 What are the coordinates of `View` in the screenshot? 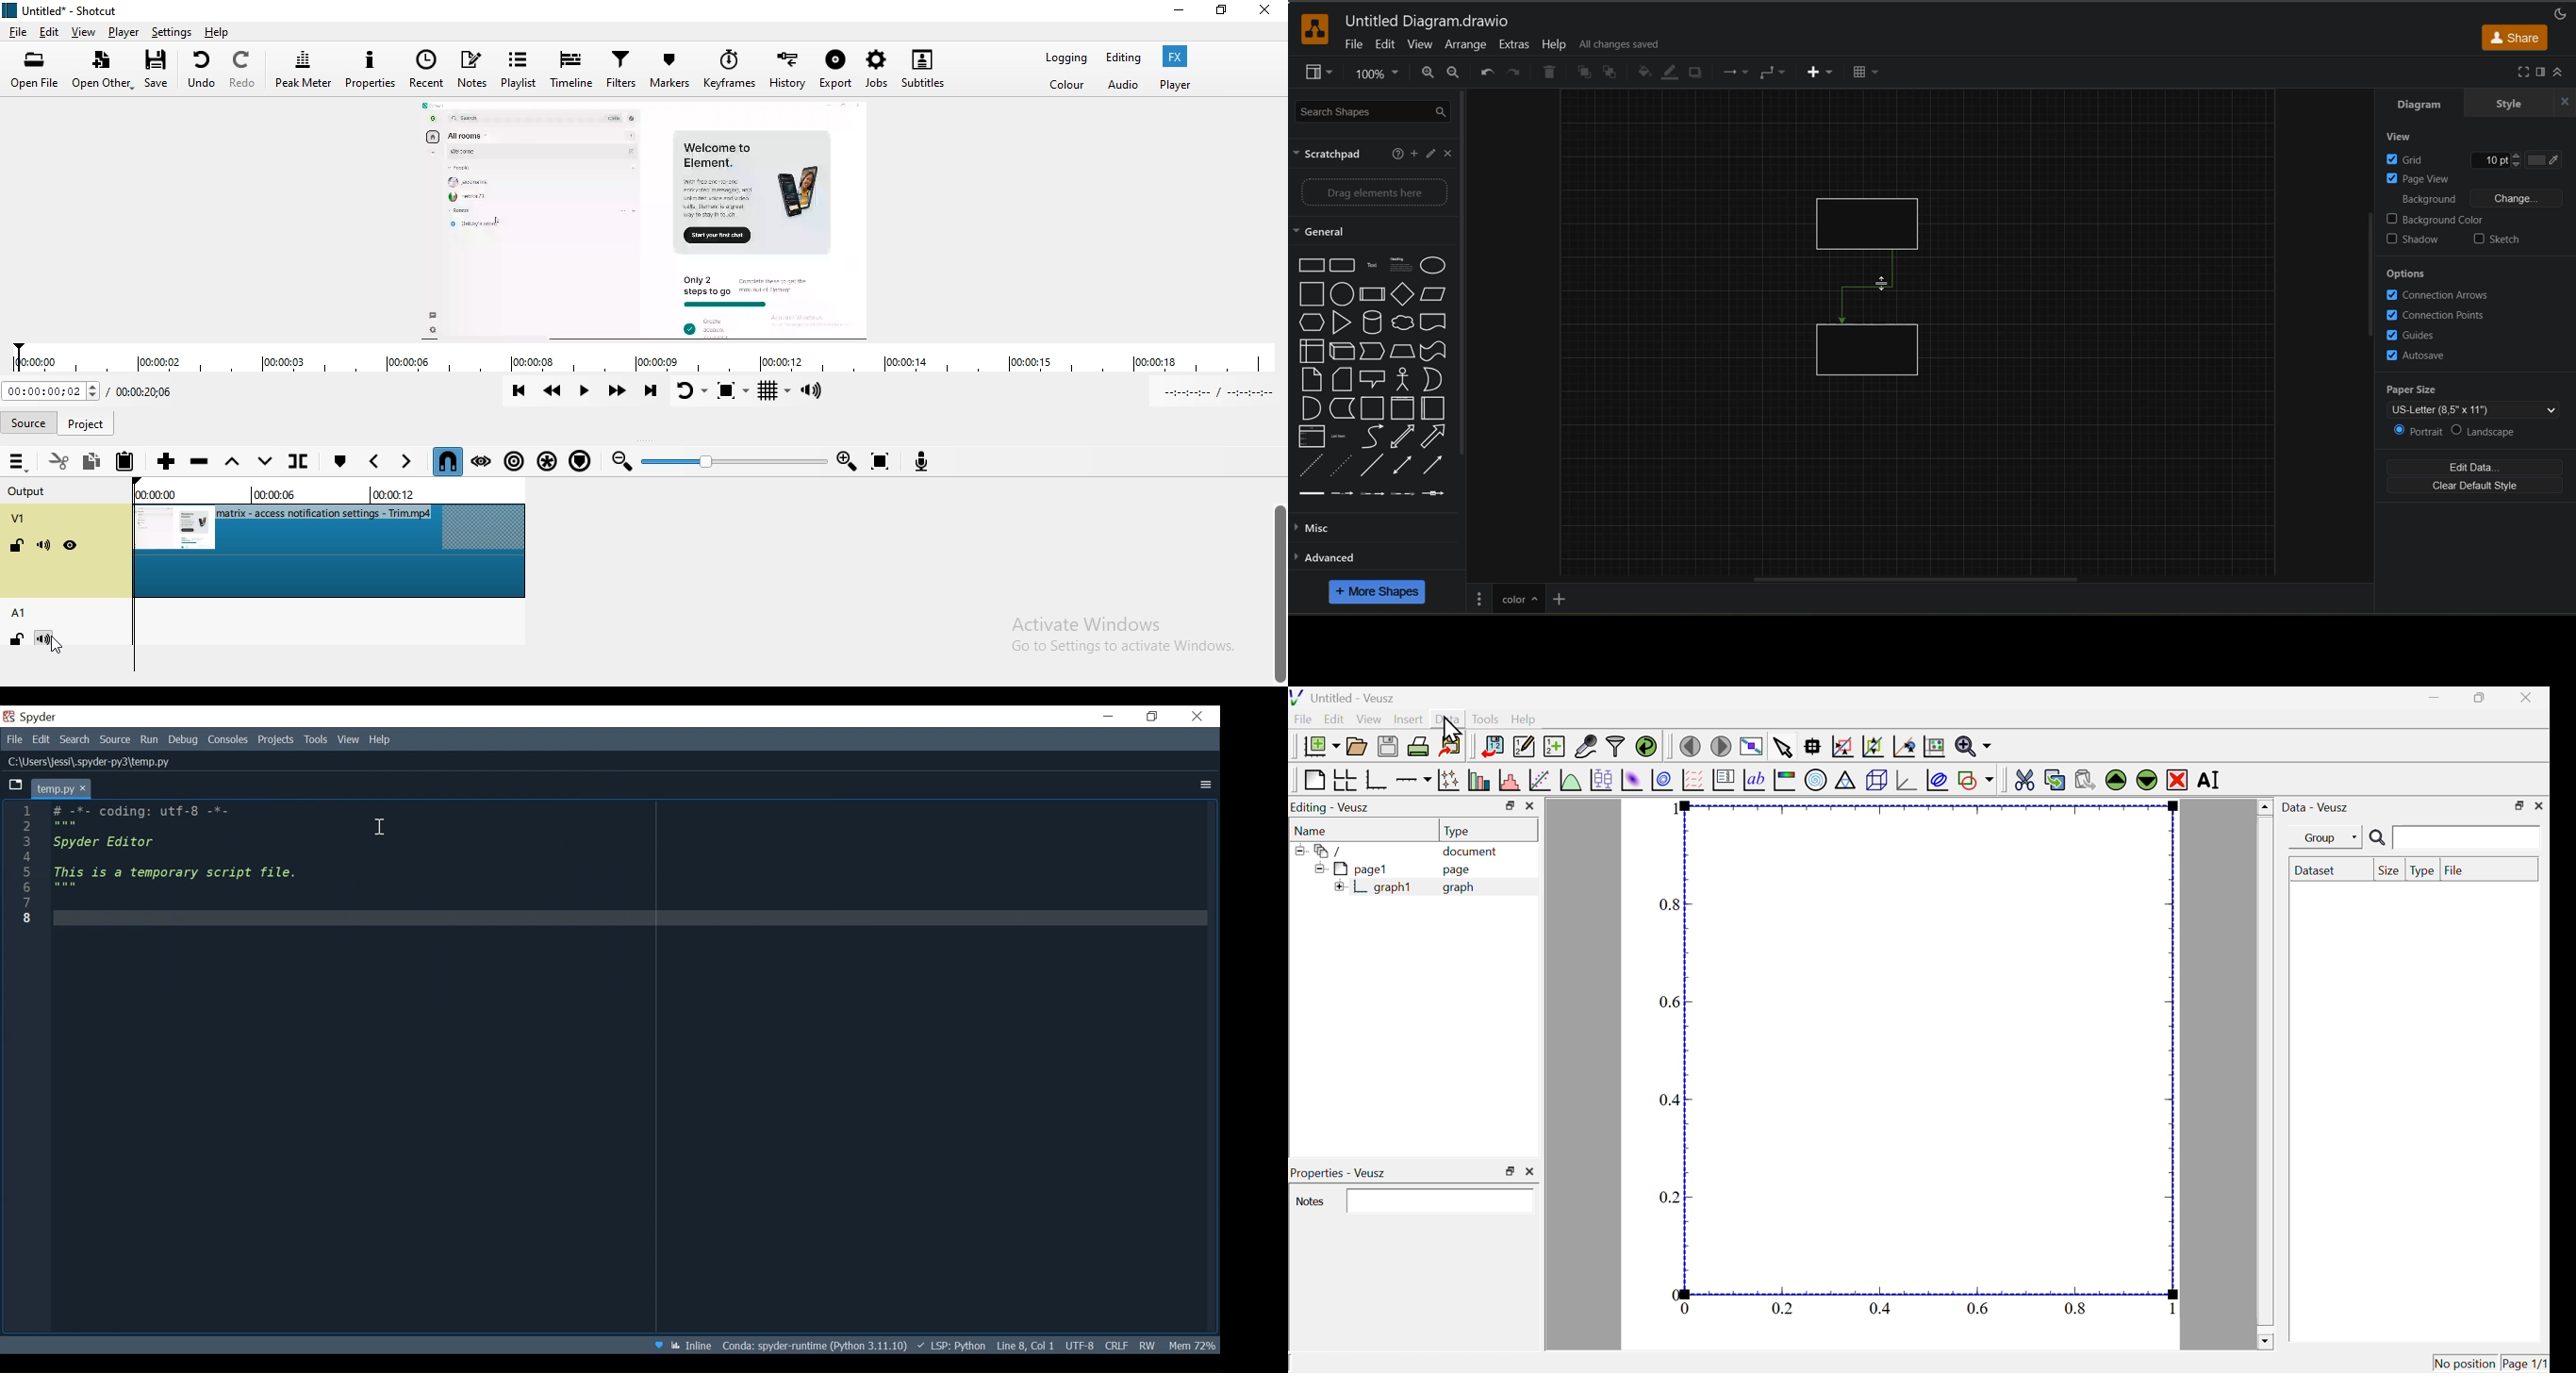 It's located at (350, 739).